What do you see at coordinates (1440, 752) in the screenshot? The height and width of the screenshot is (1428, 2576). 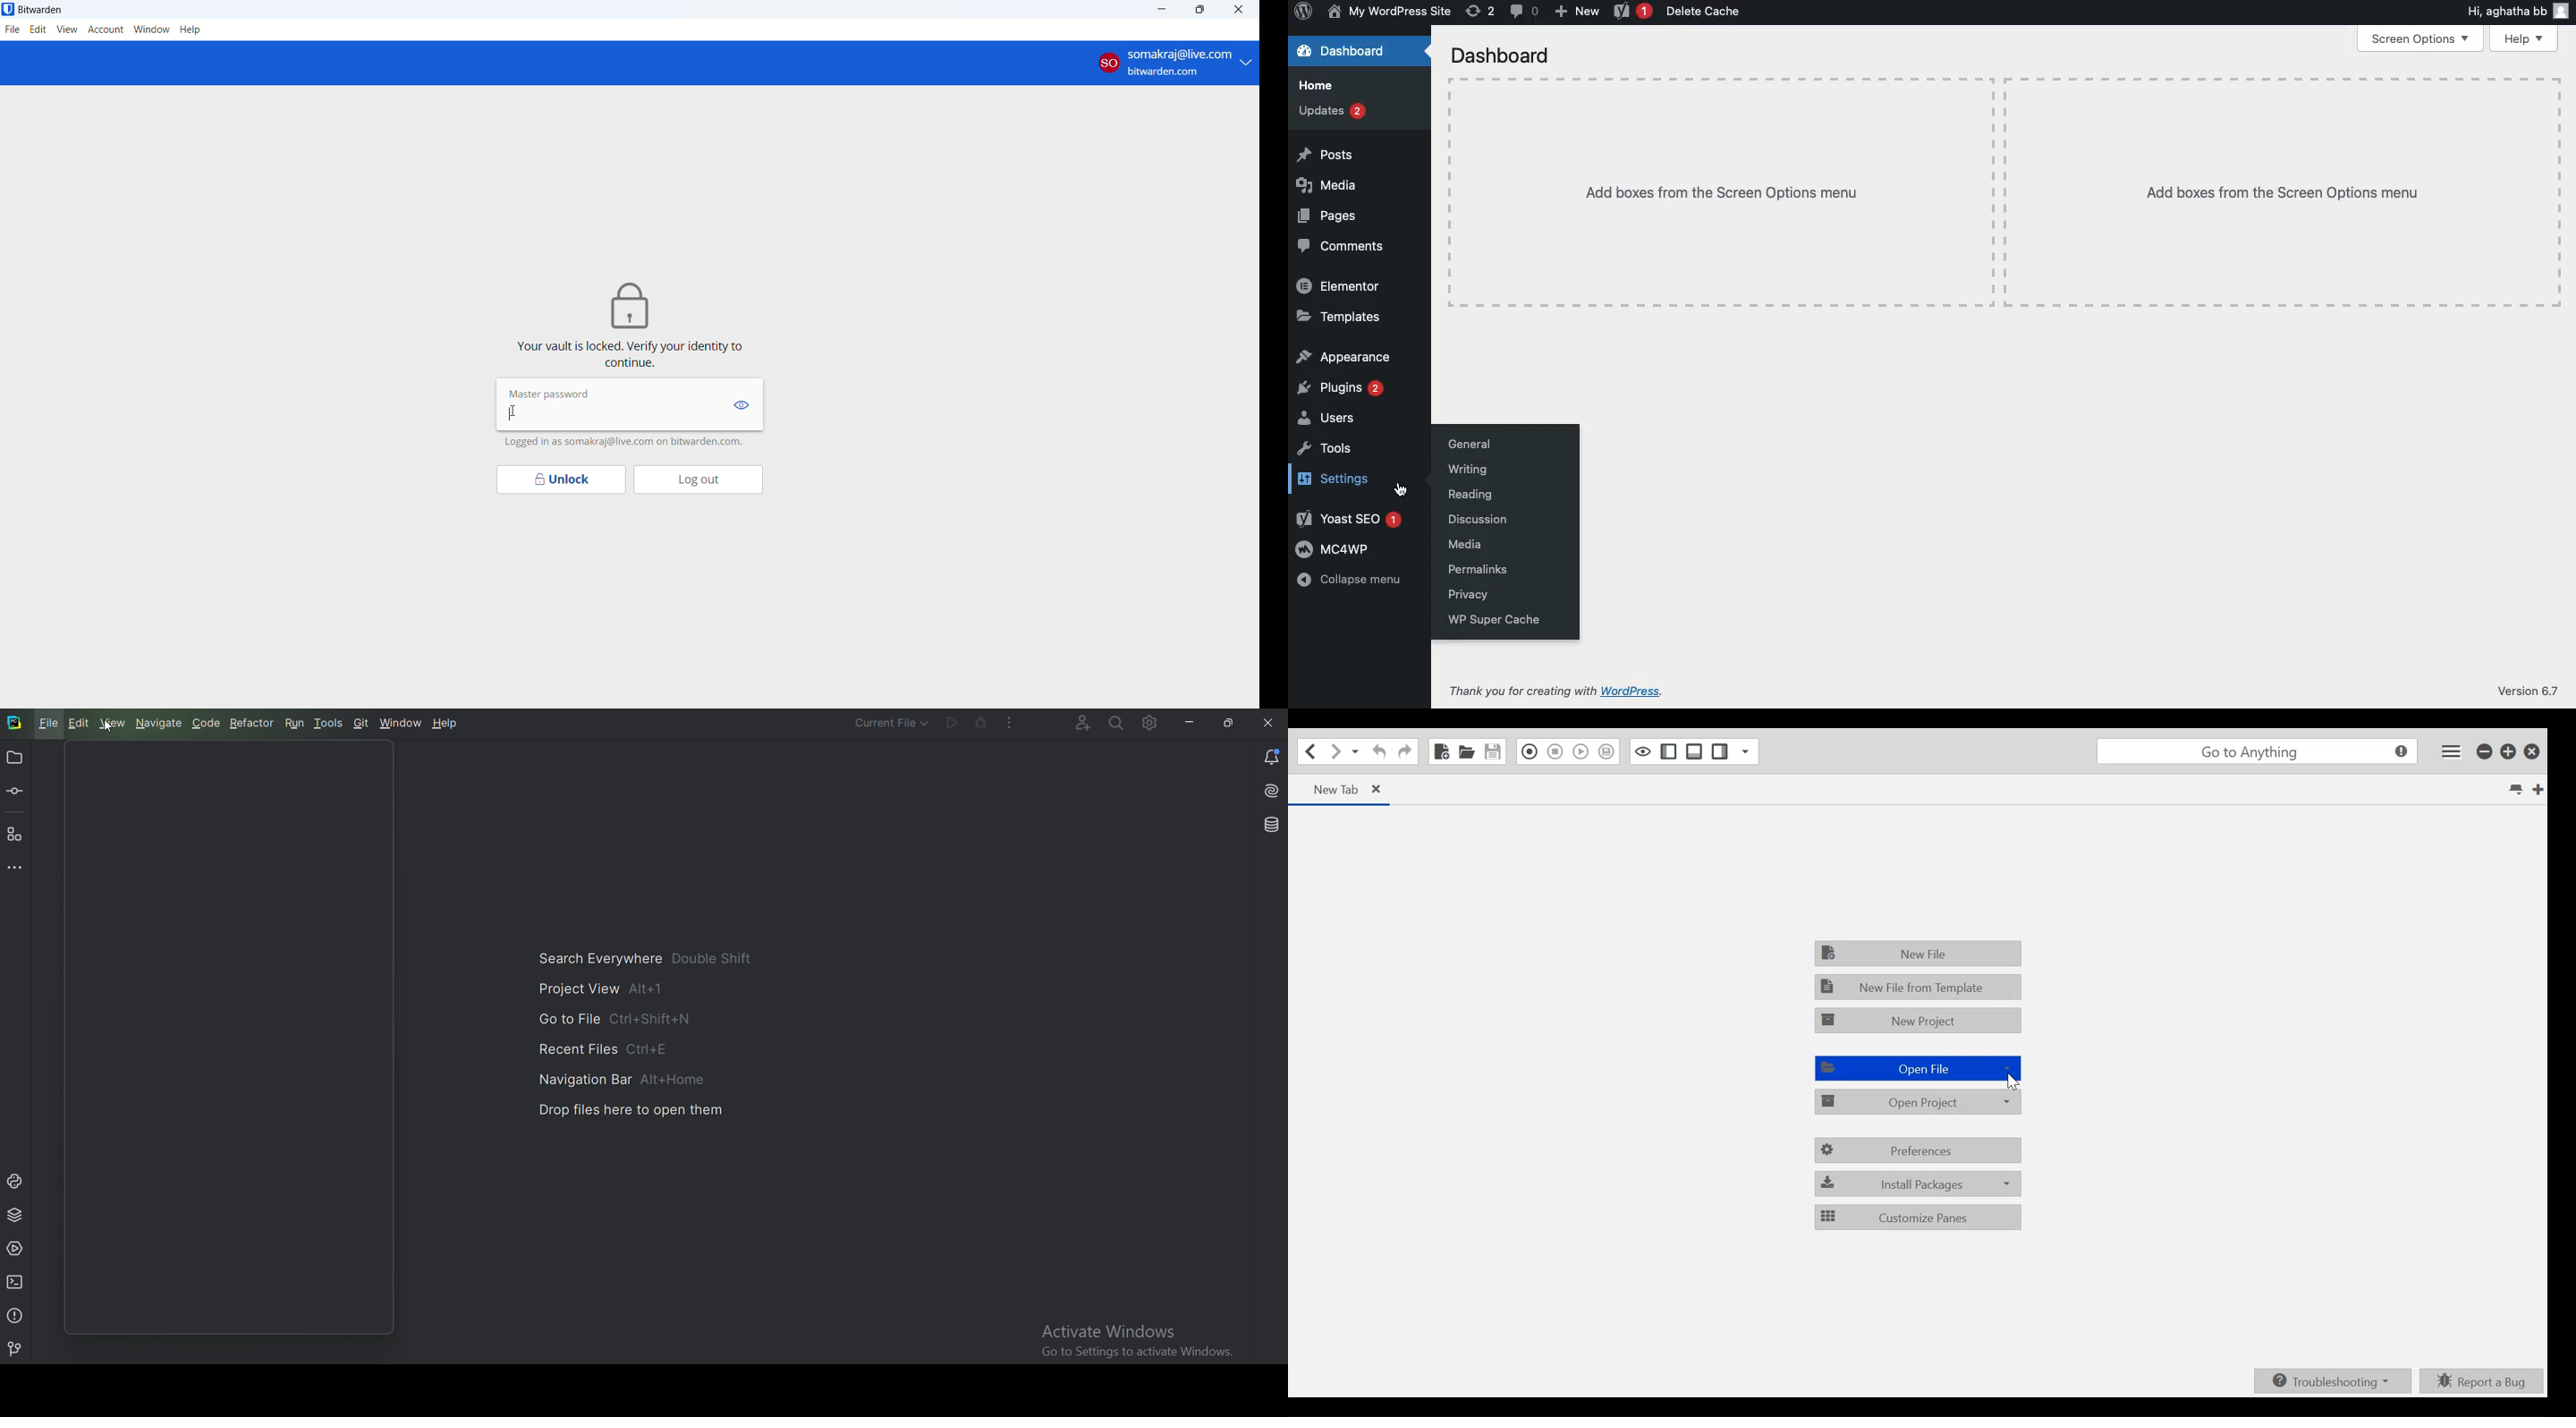 I see `New File` at bounding box center [1440, 752].